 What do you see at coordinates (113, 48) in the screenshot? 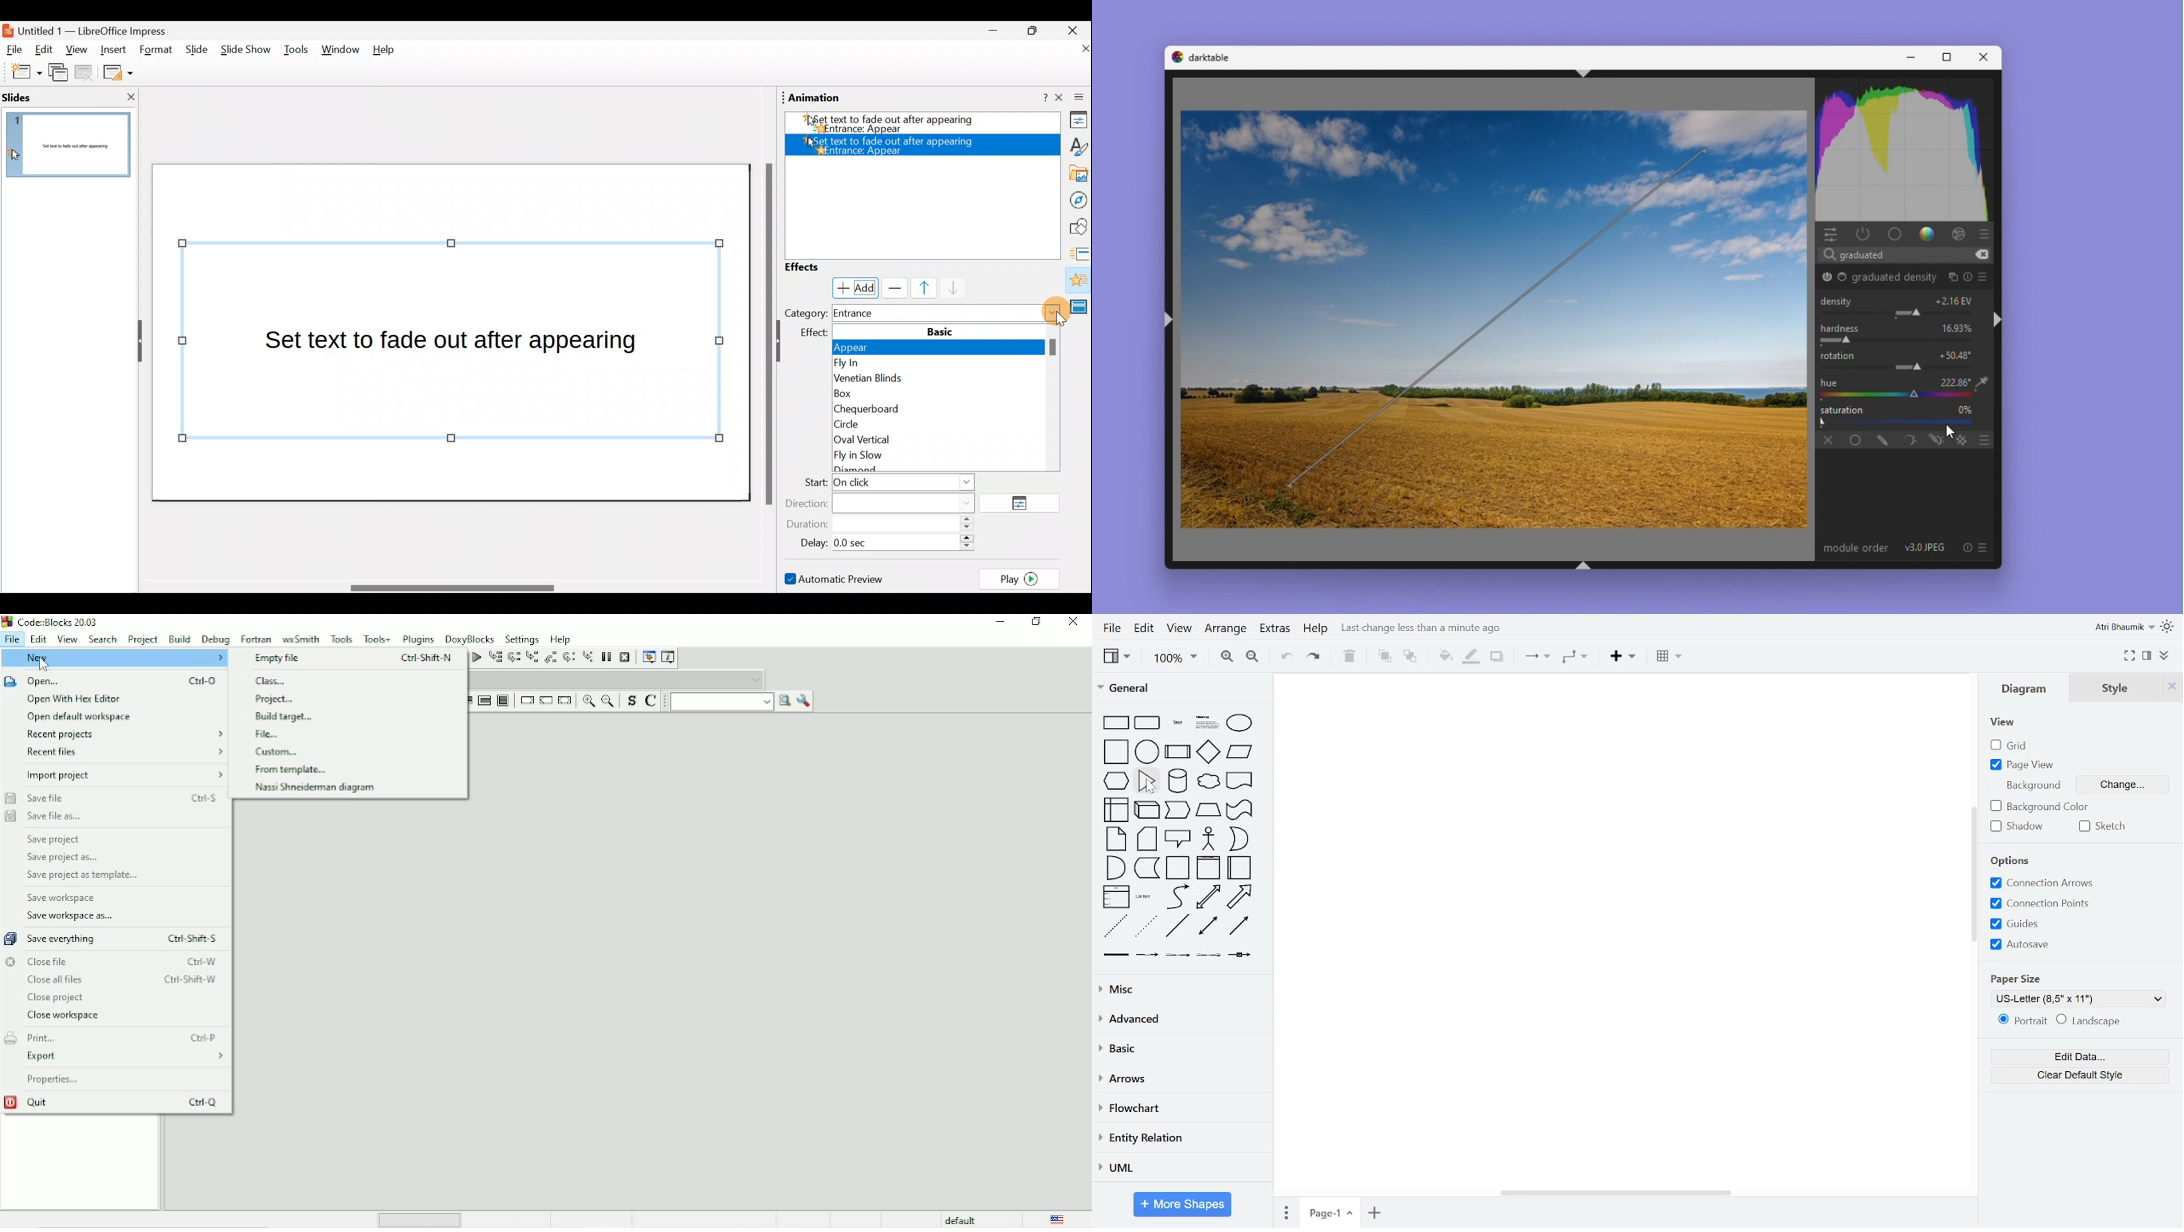
I see `Insert` at bounding box center [113, 48].